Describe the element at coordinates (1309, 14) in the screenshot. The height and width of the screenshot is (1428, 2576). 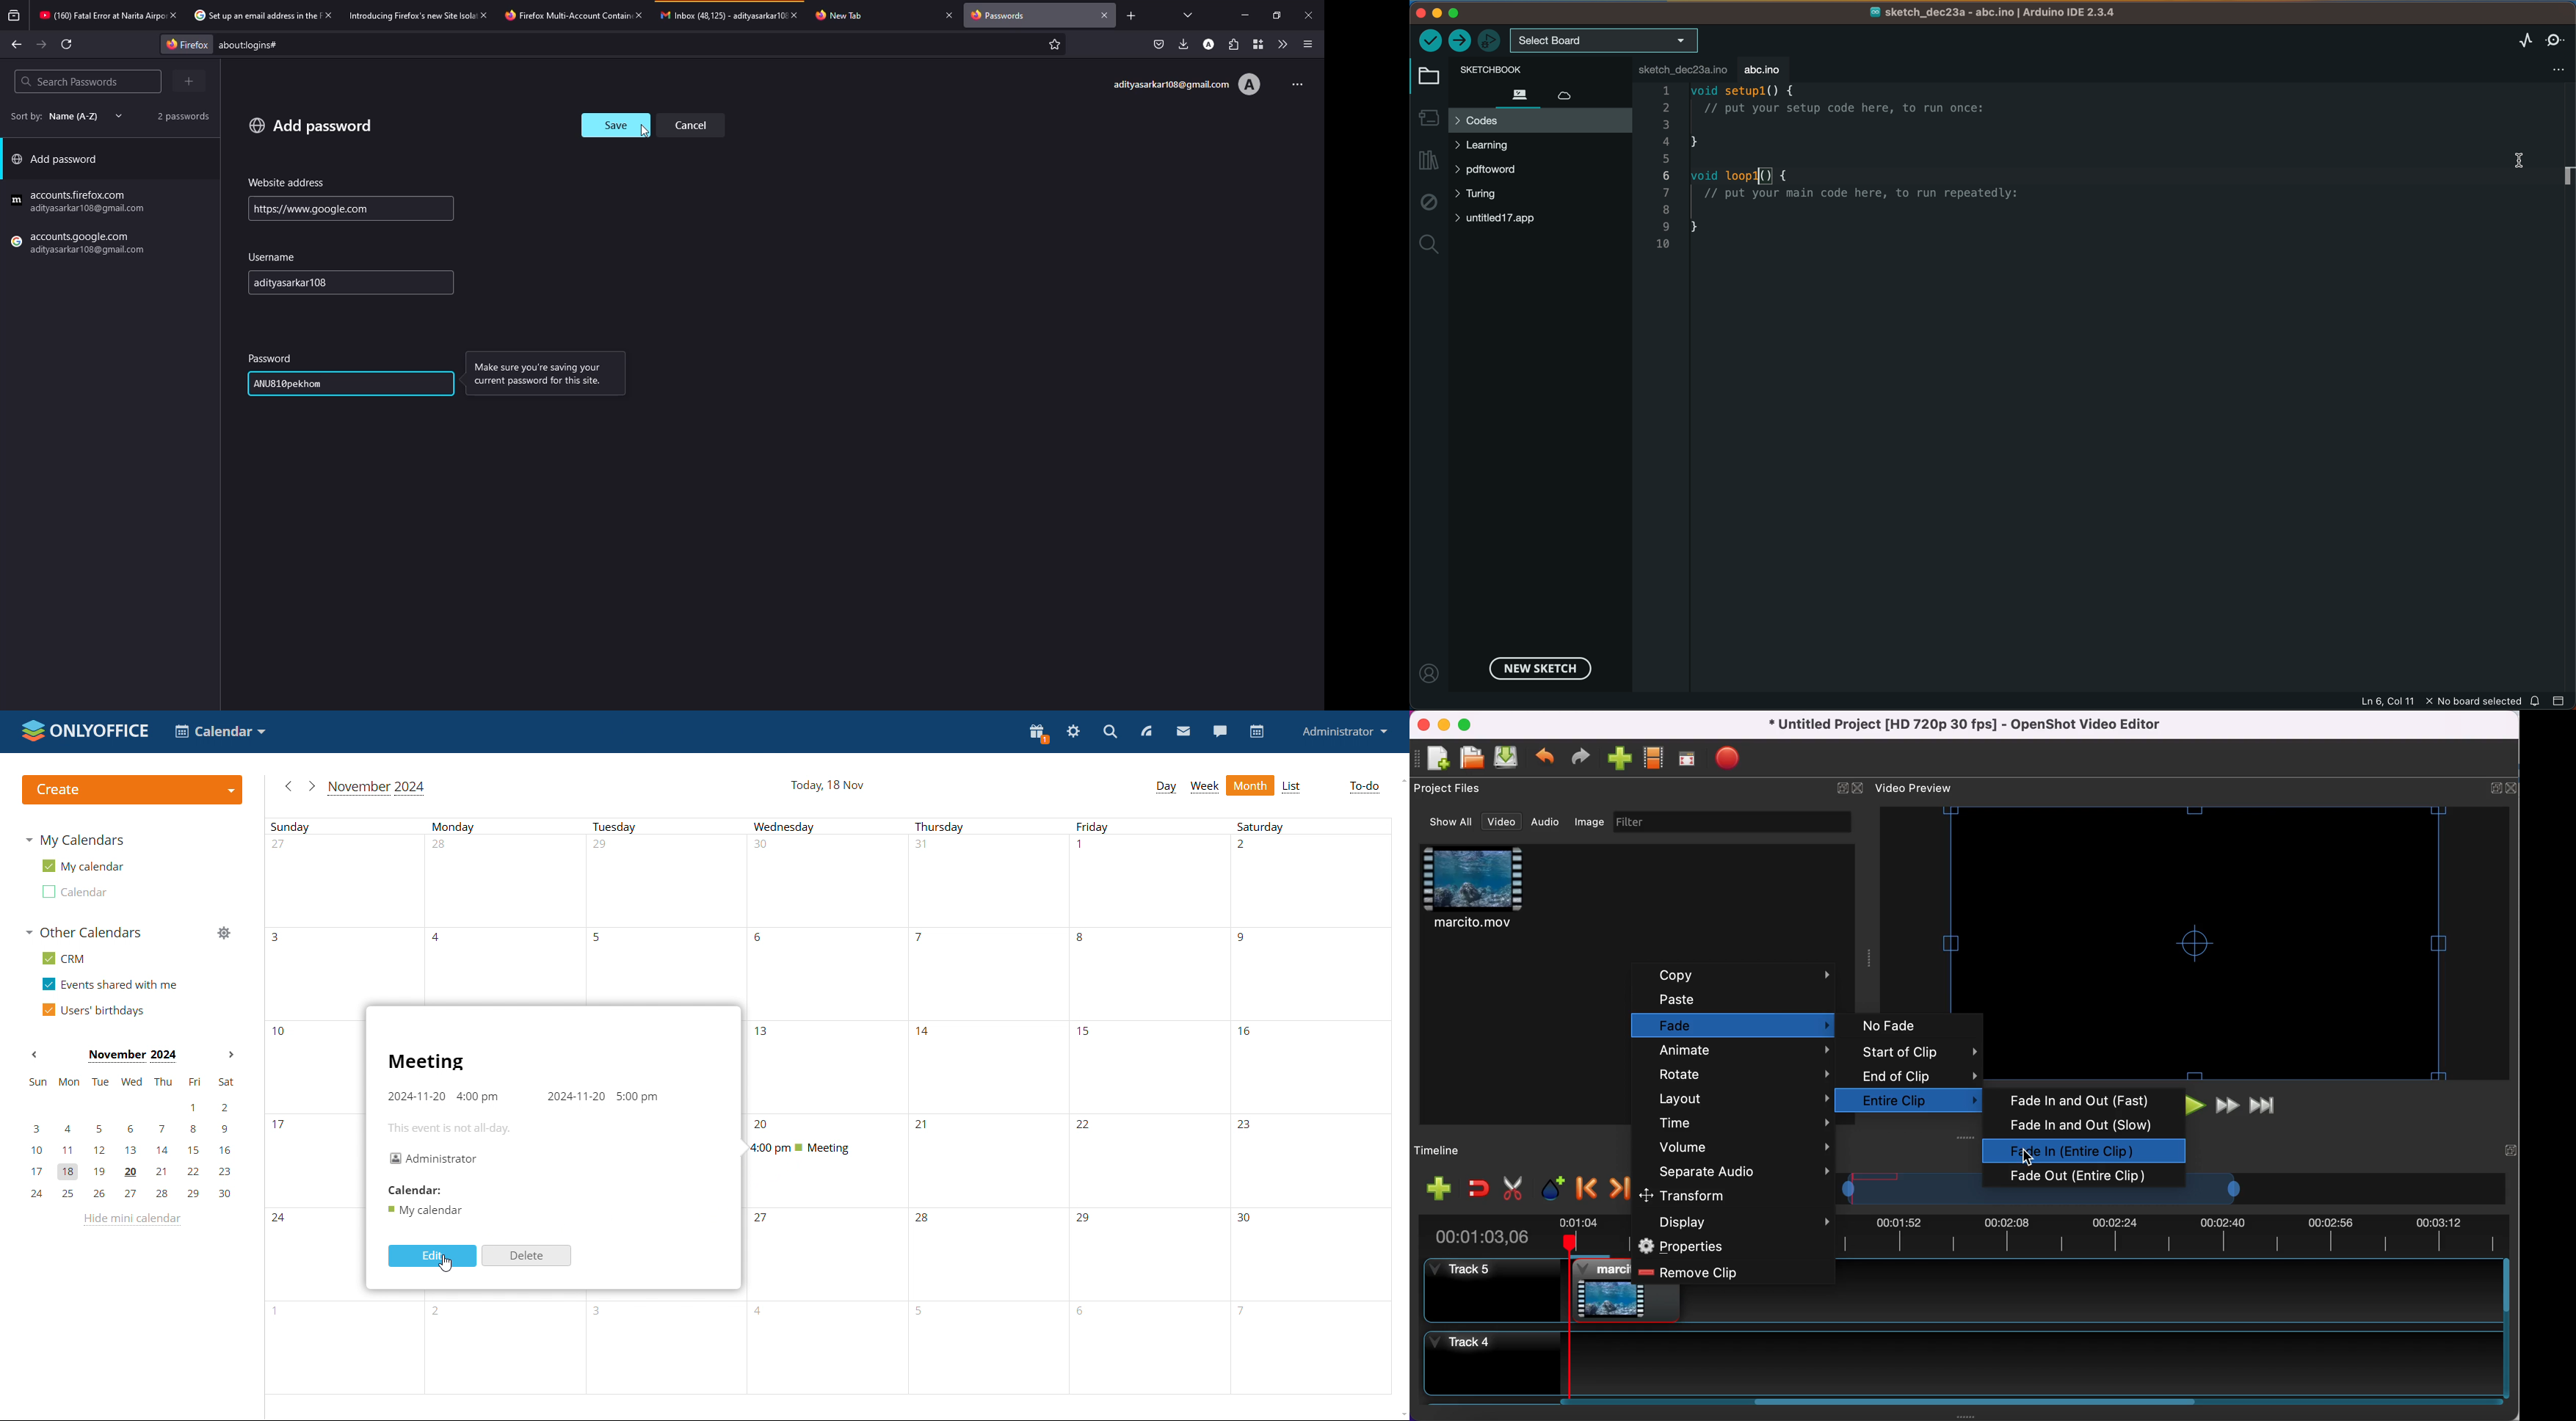
I see `close` at that location.